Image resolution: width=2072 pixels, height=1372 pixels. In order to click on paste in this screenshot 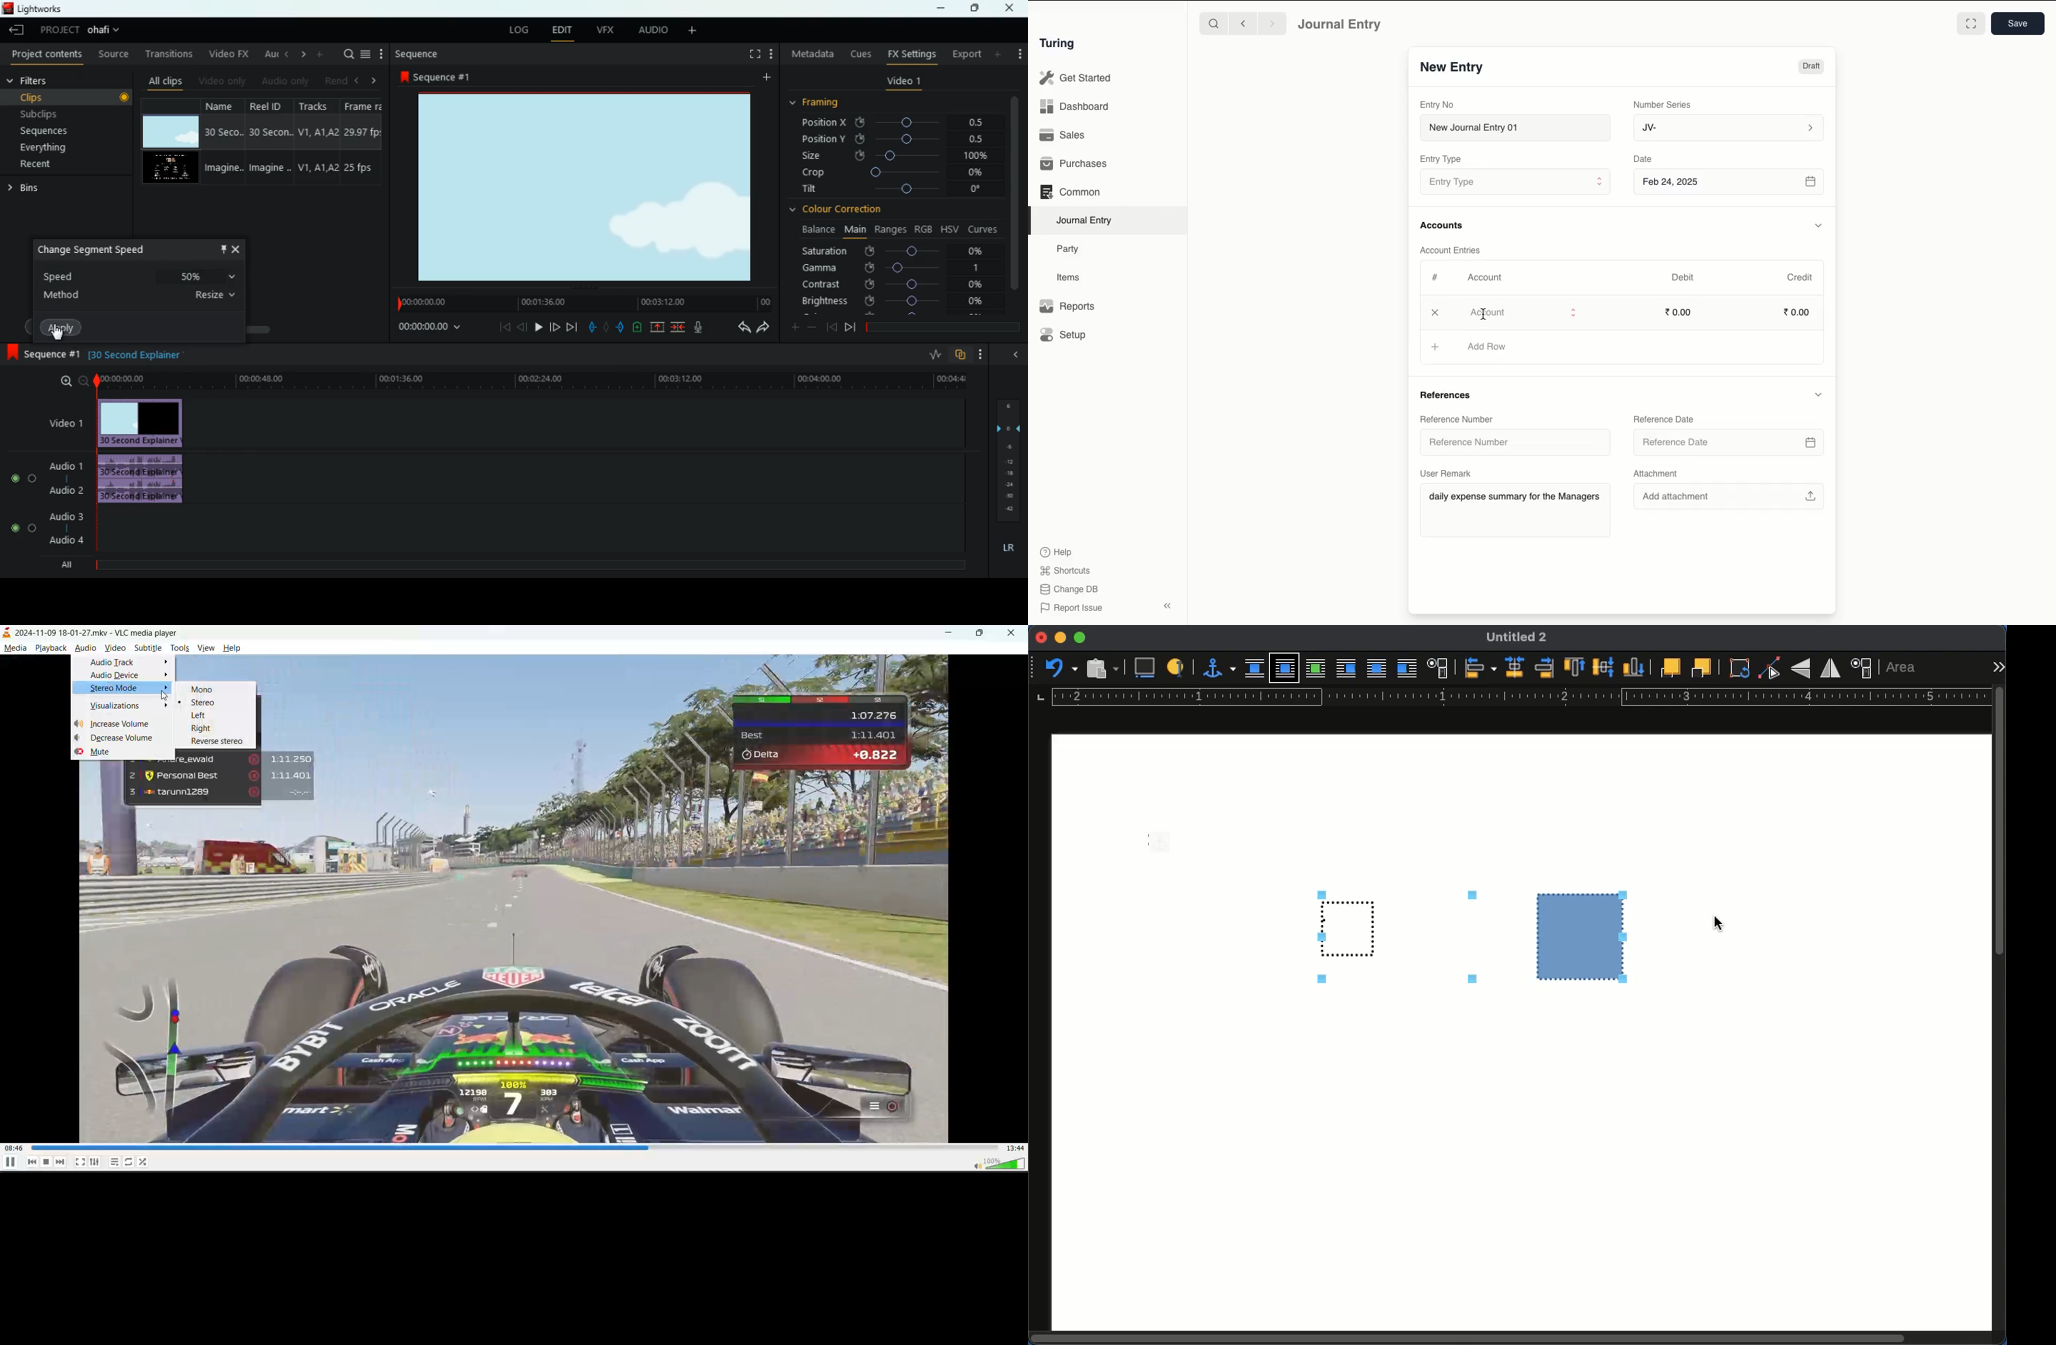, I will do `click(1103, 668)`.